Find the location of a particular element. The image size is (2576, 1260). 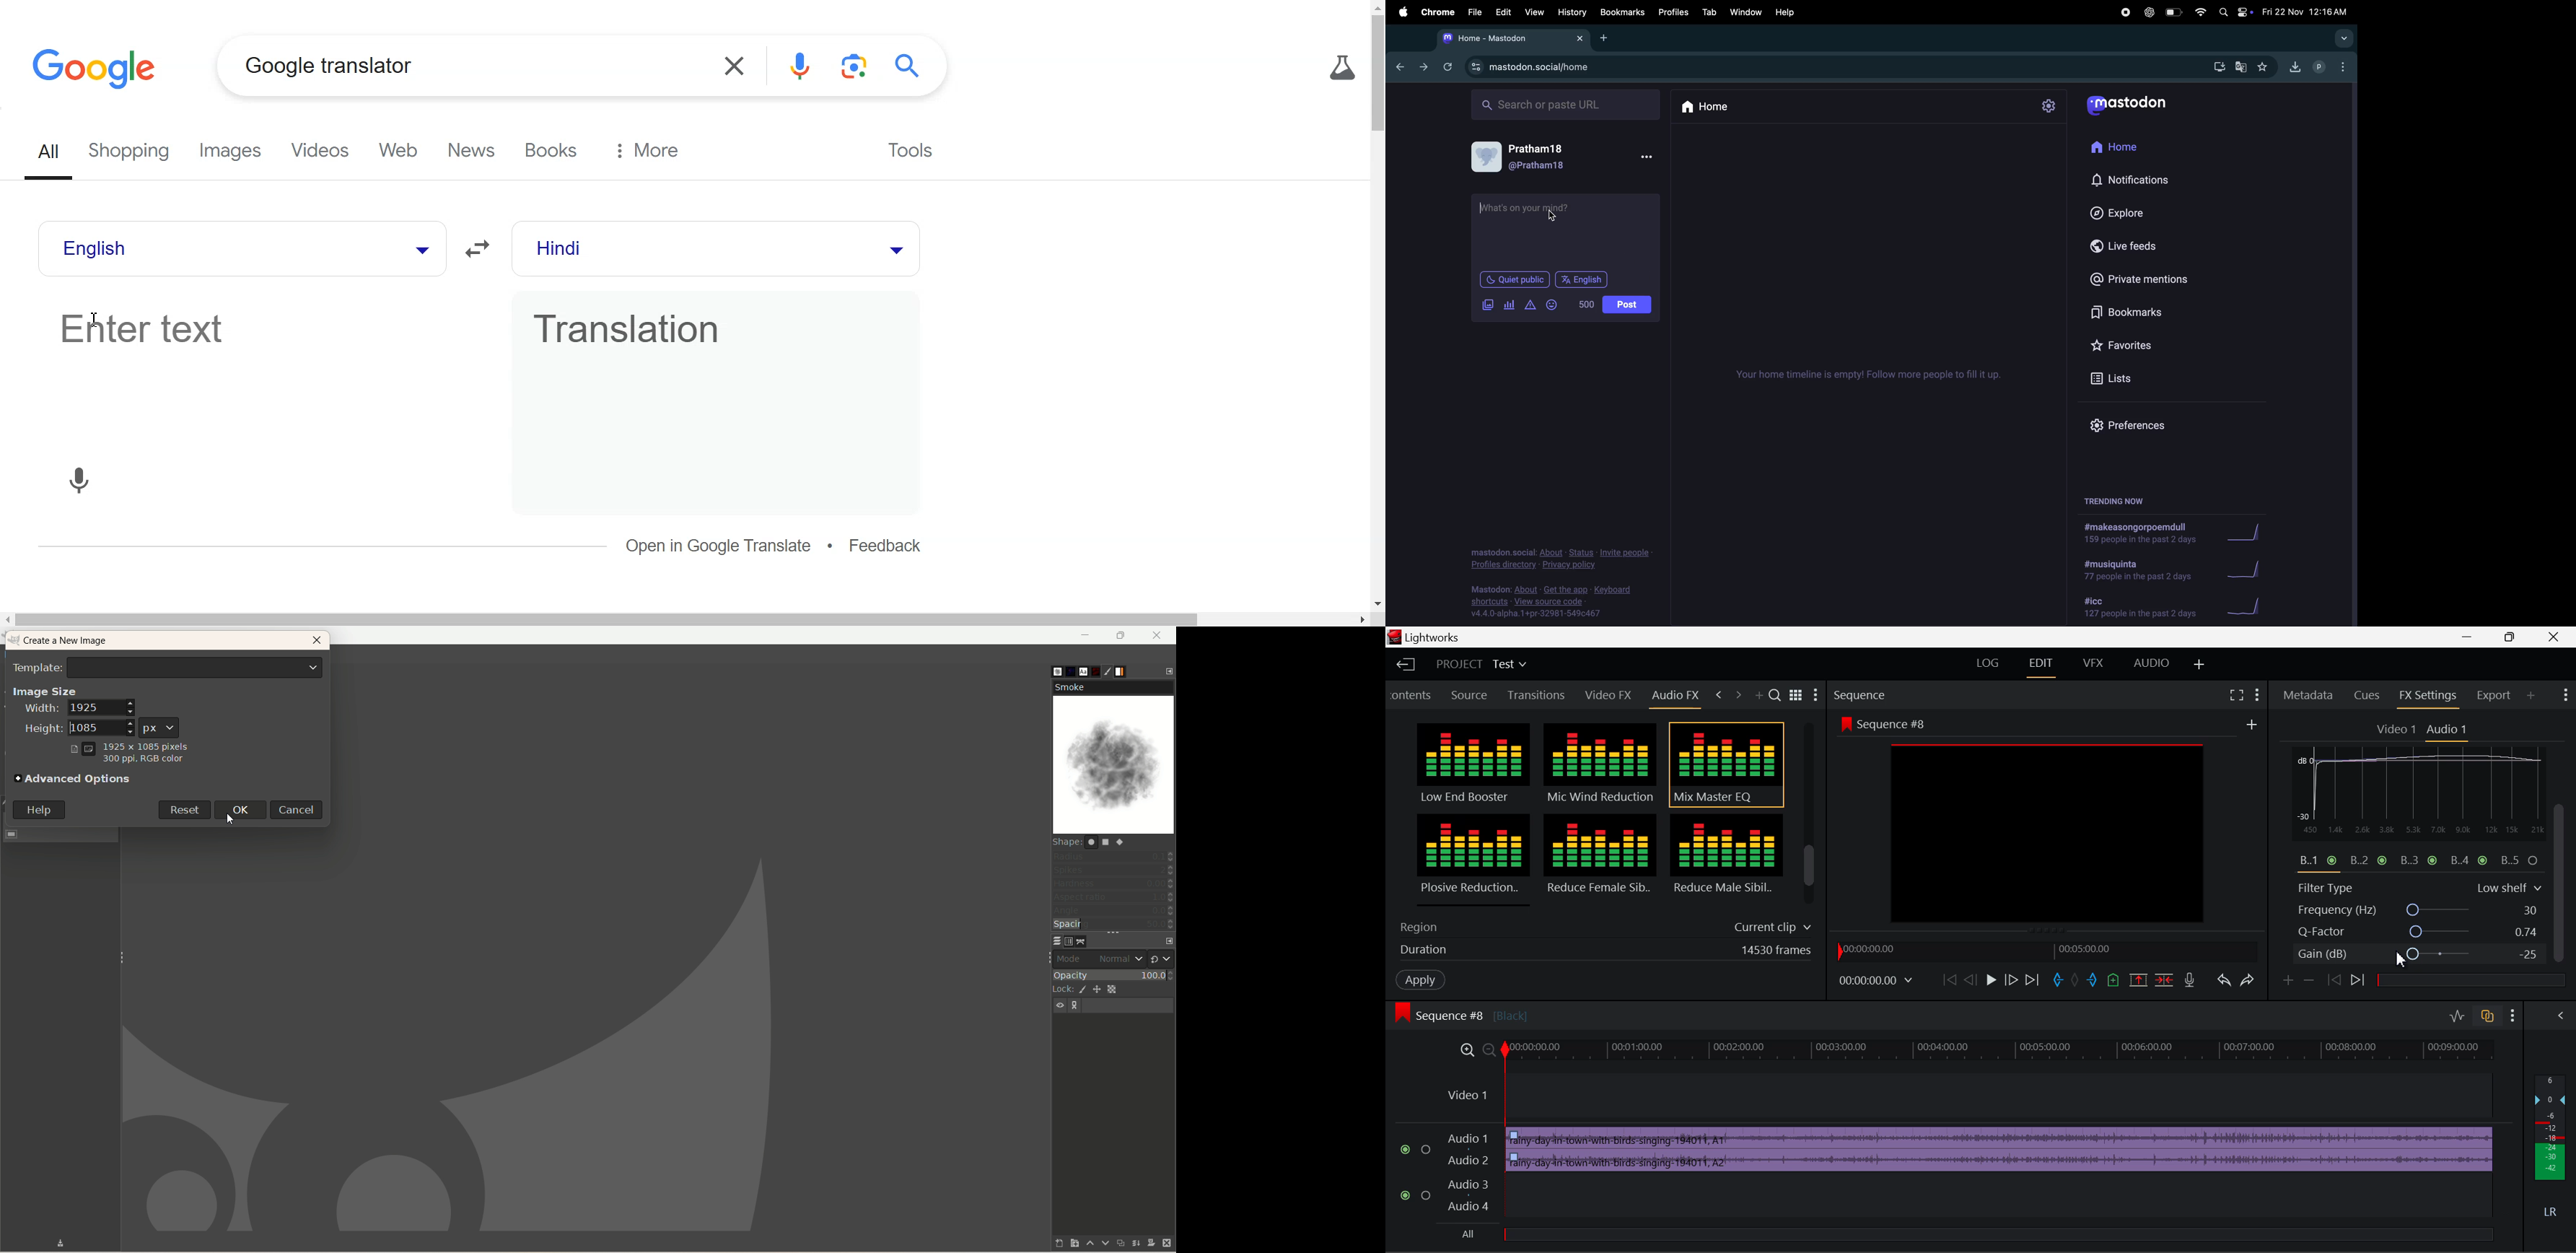

Video 1 is located at coordinates (2397, 730).